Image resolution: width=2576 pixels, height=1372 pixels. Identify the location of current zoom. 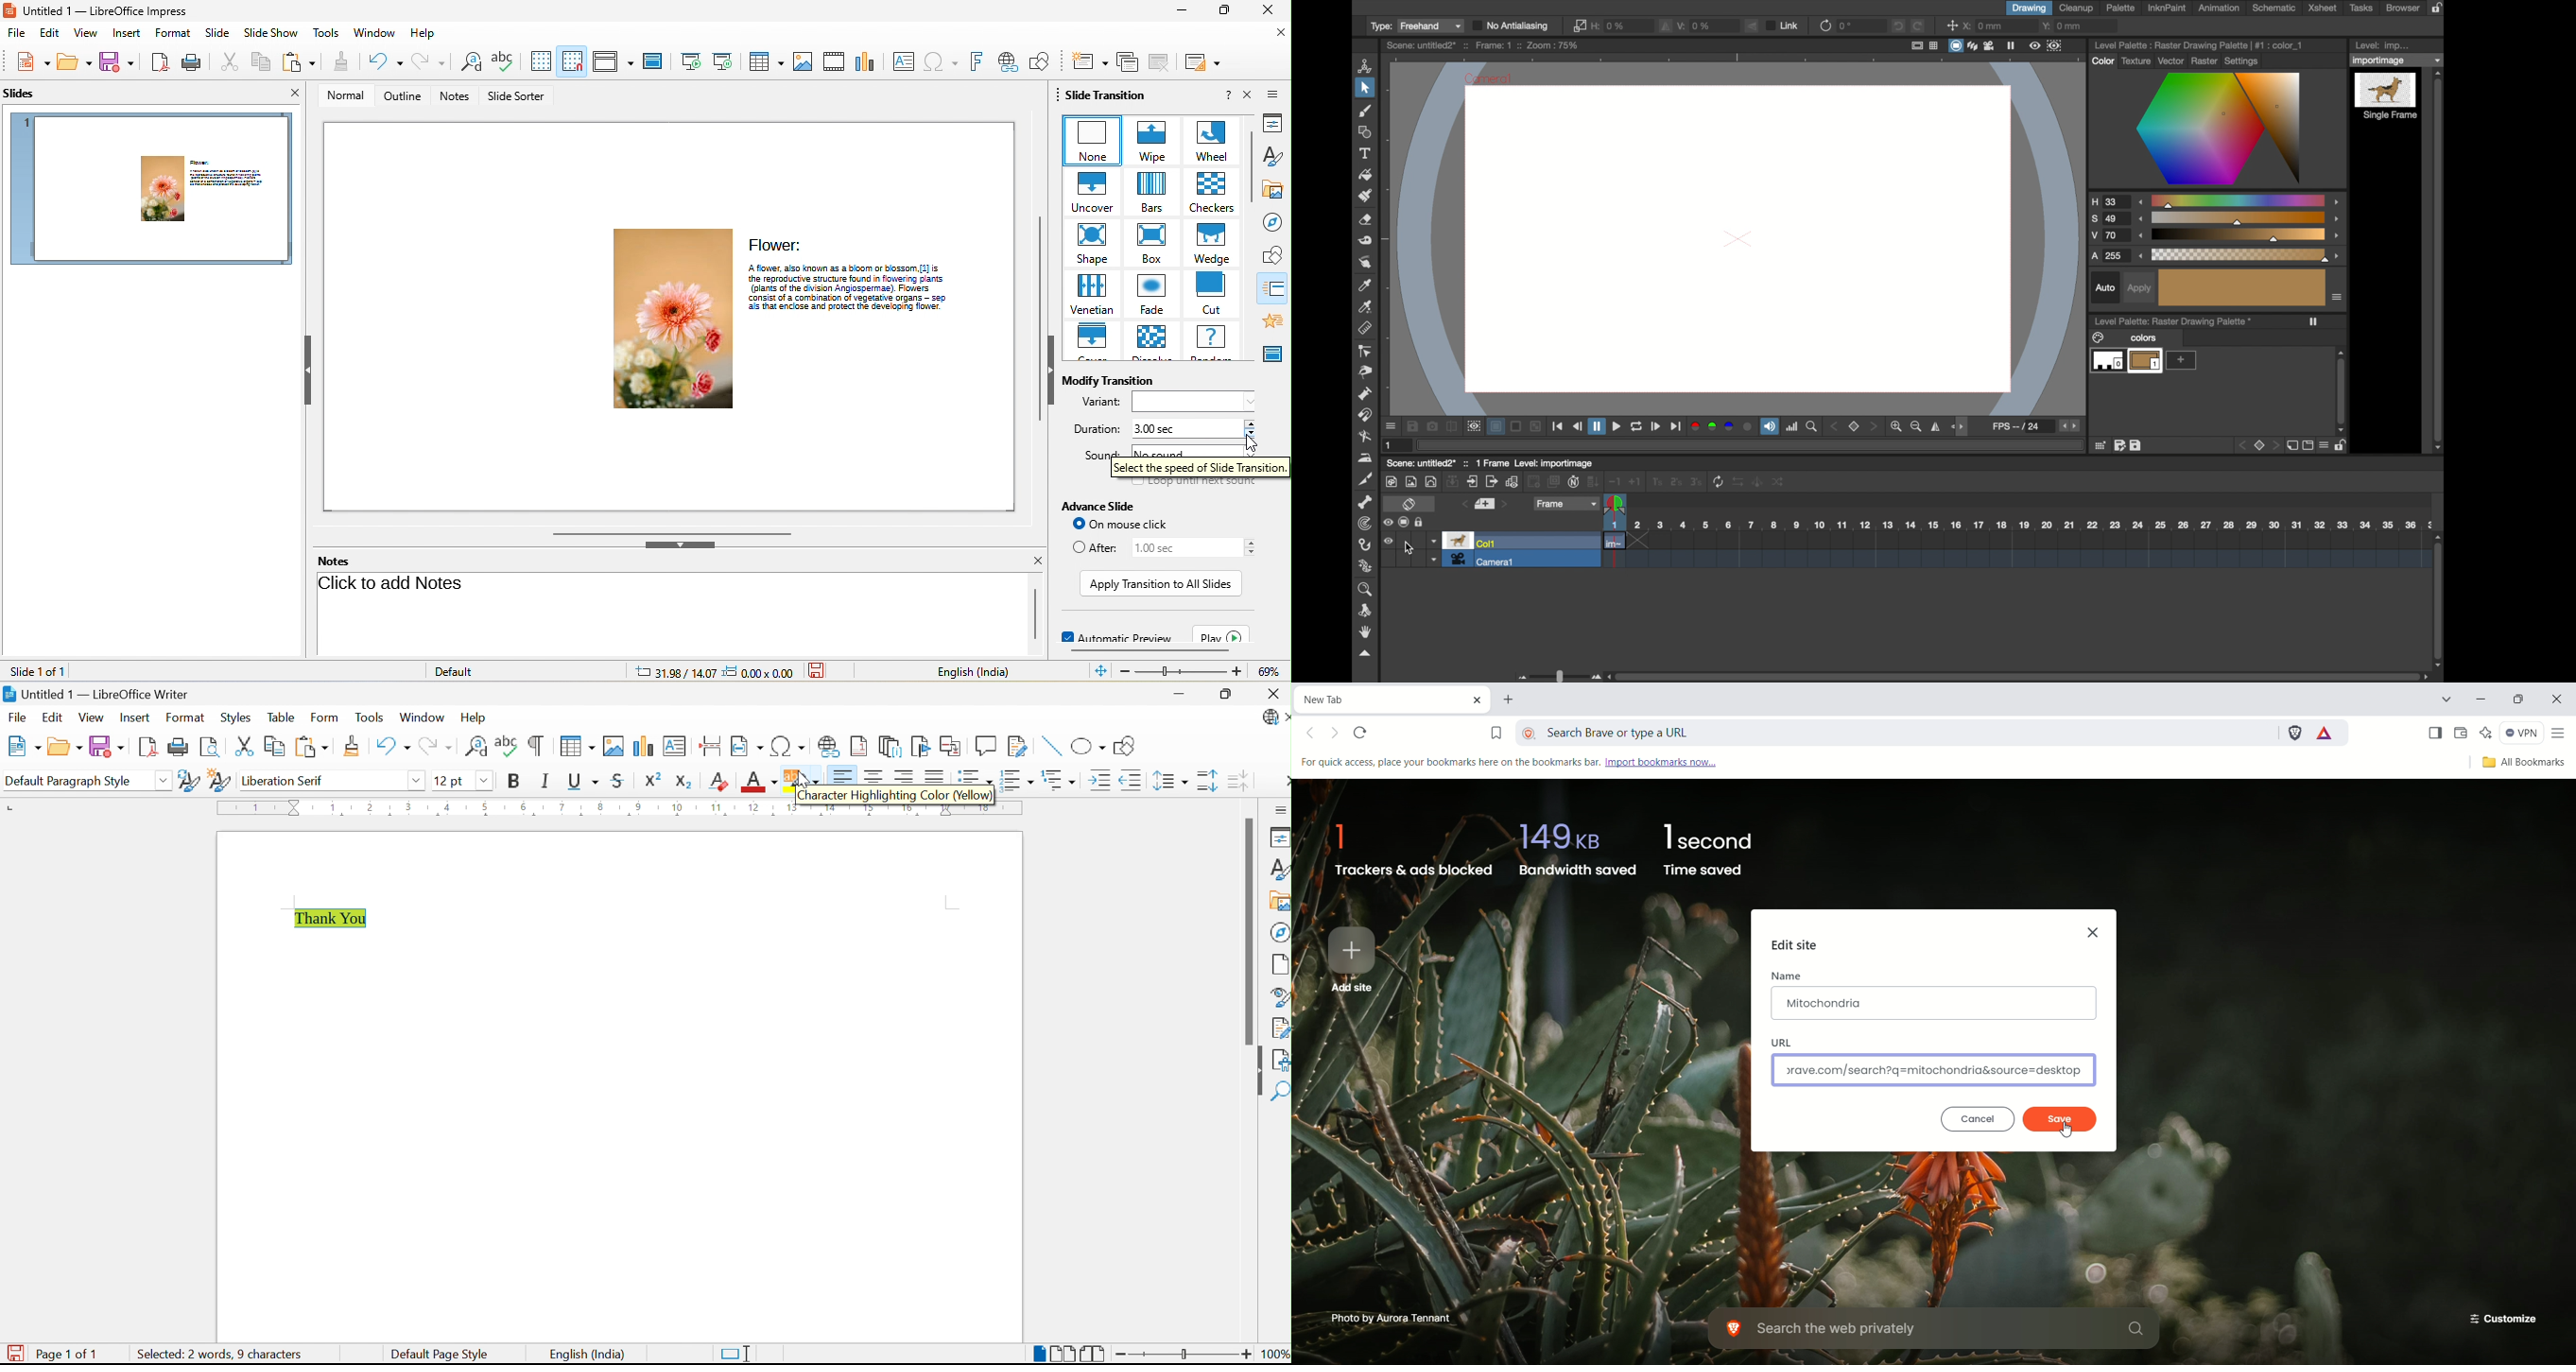
(1273, 672).